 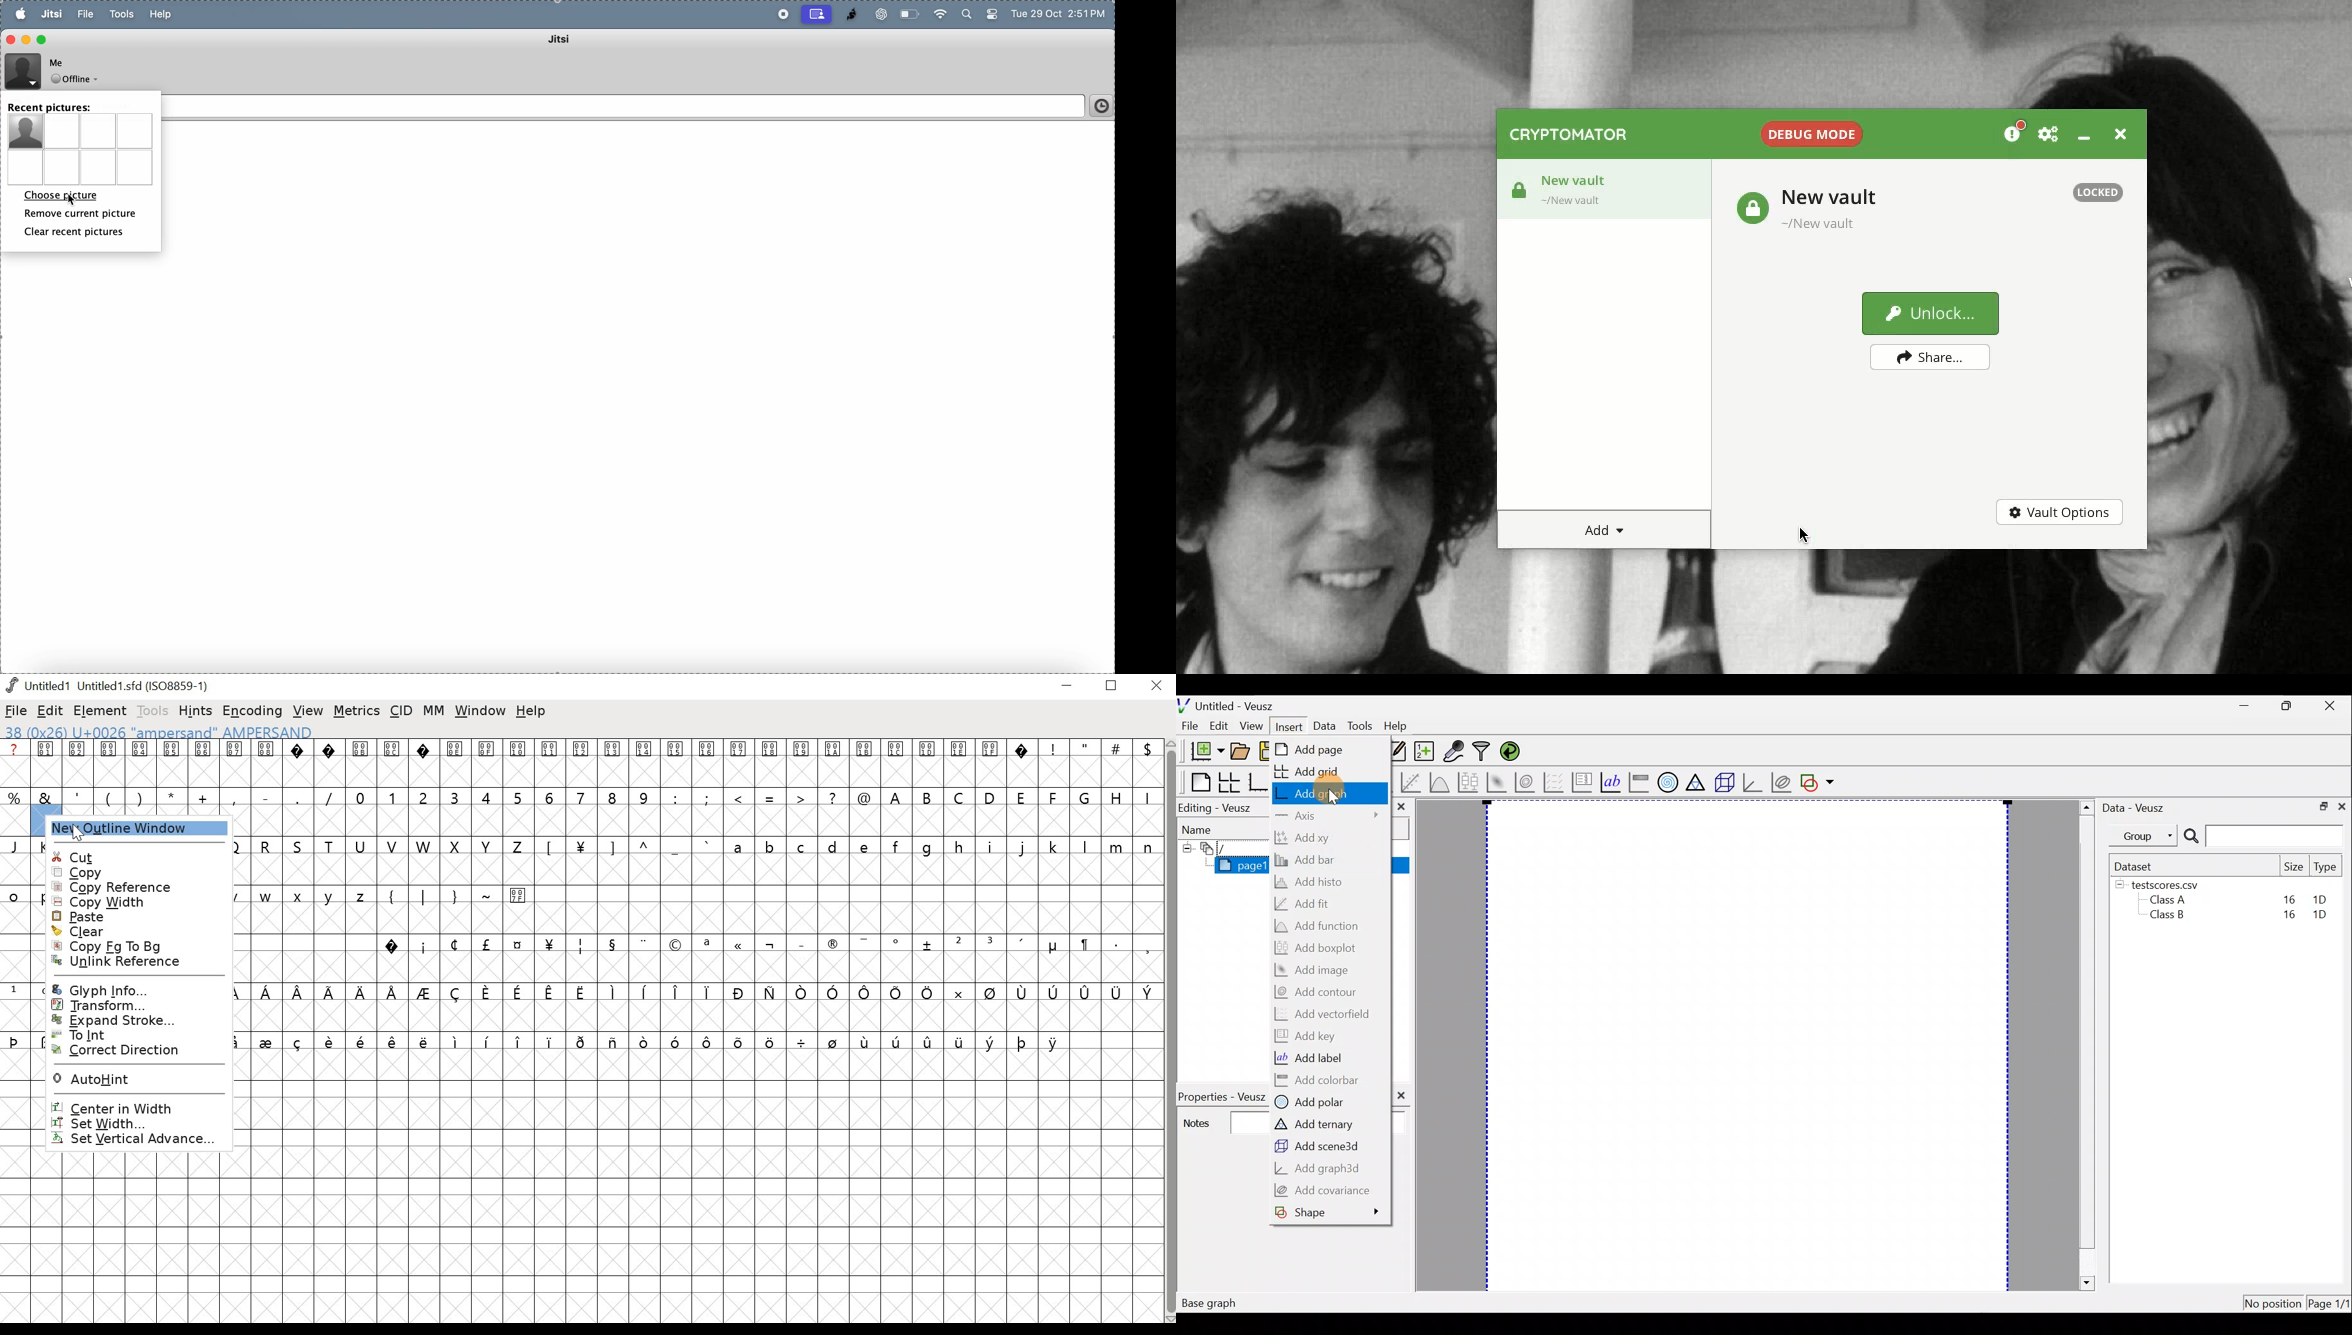 I want to click on Reload linked datasets, so click(x=1511, y=752).